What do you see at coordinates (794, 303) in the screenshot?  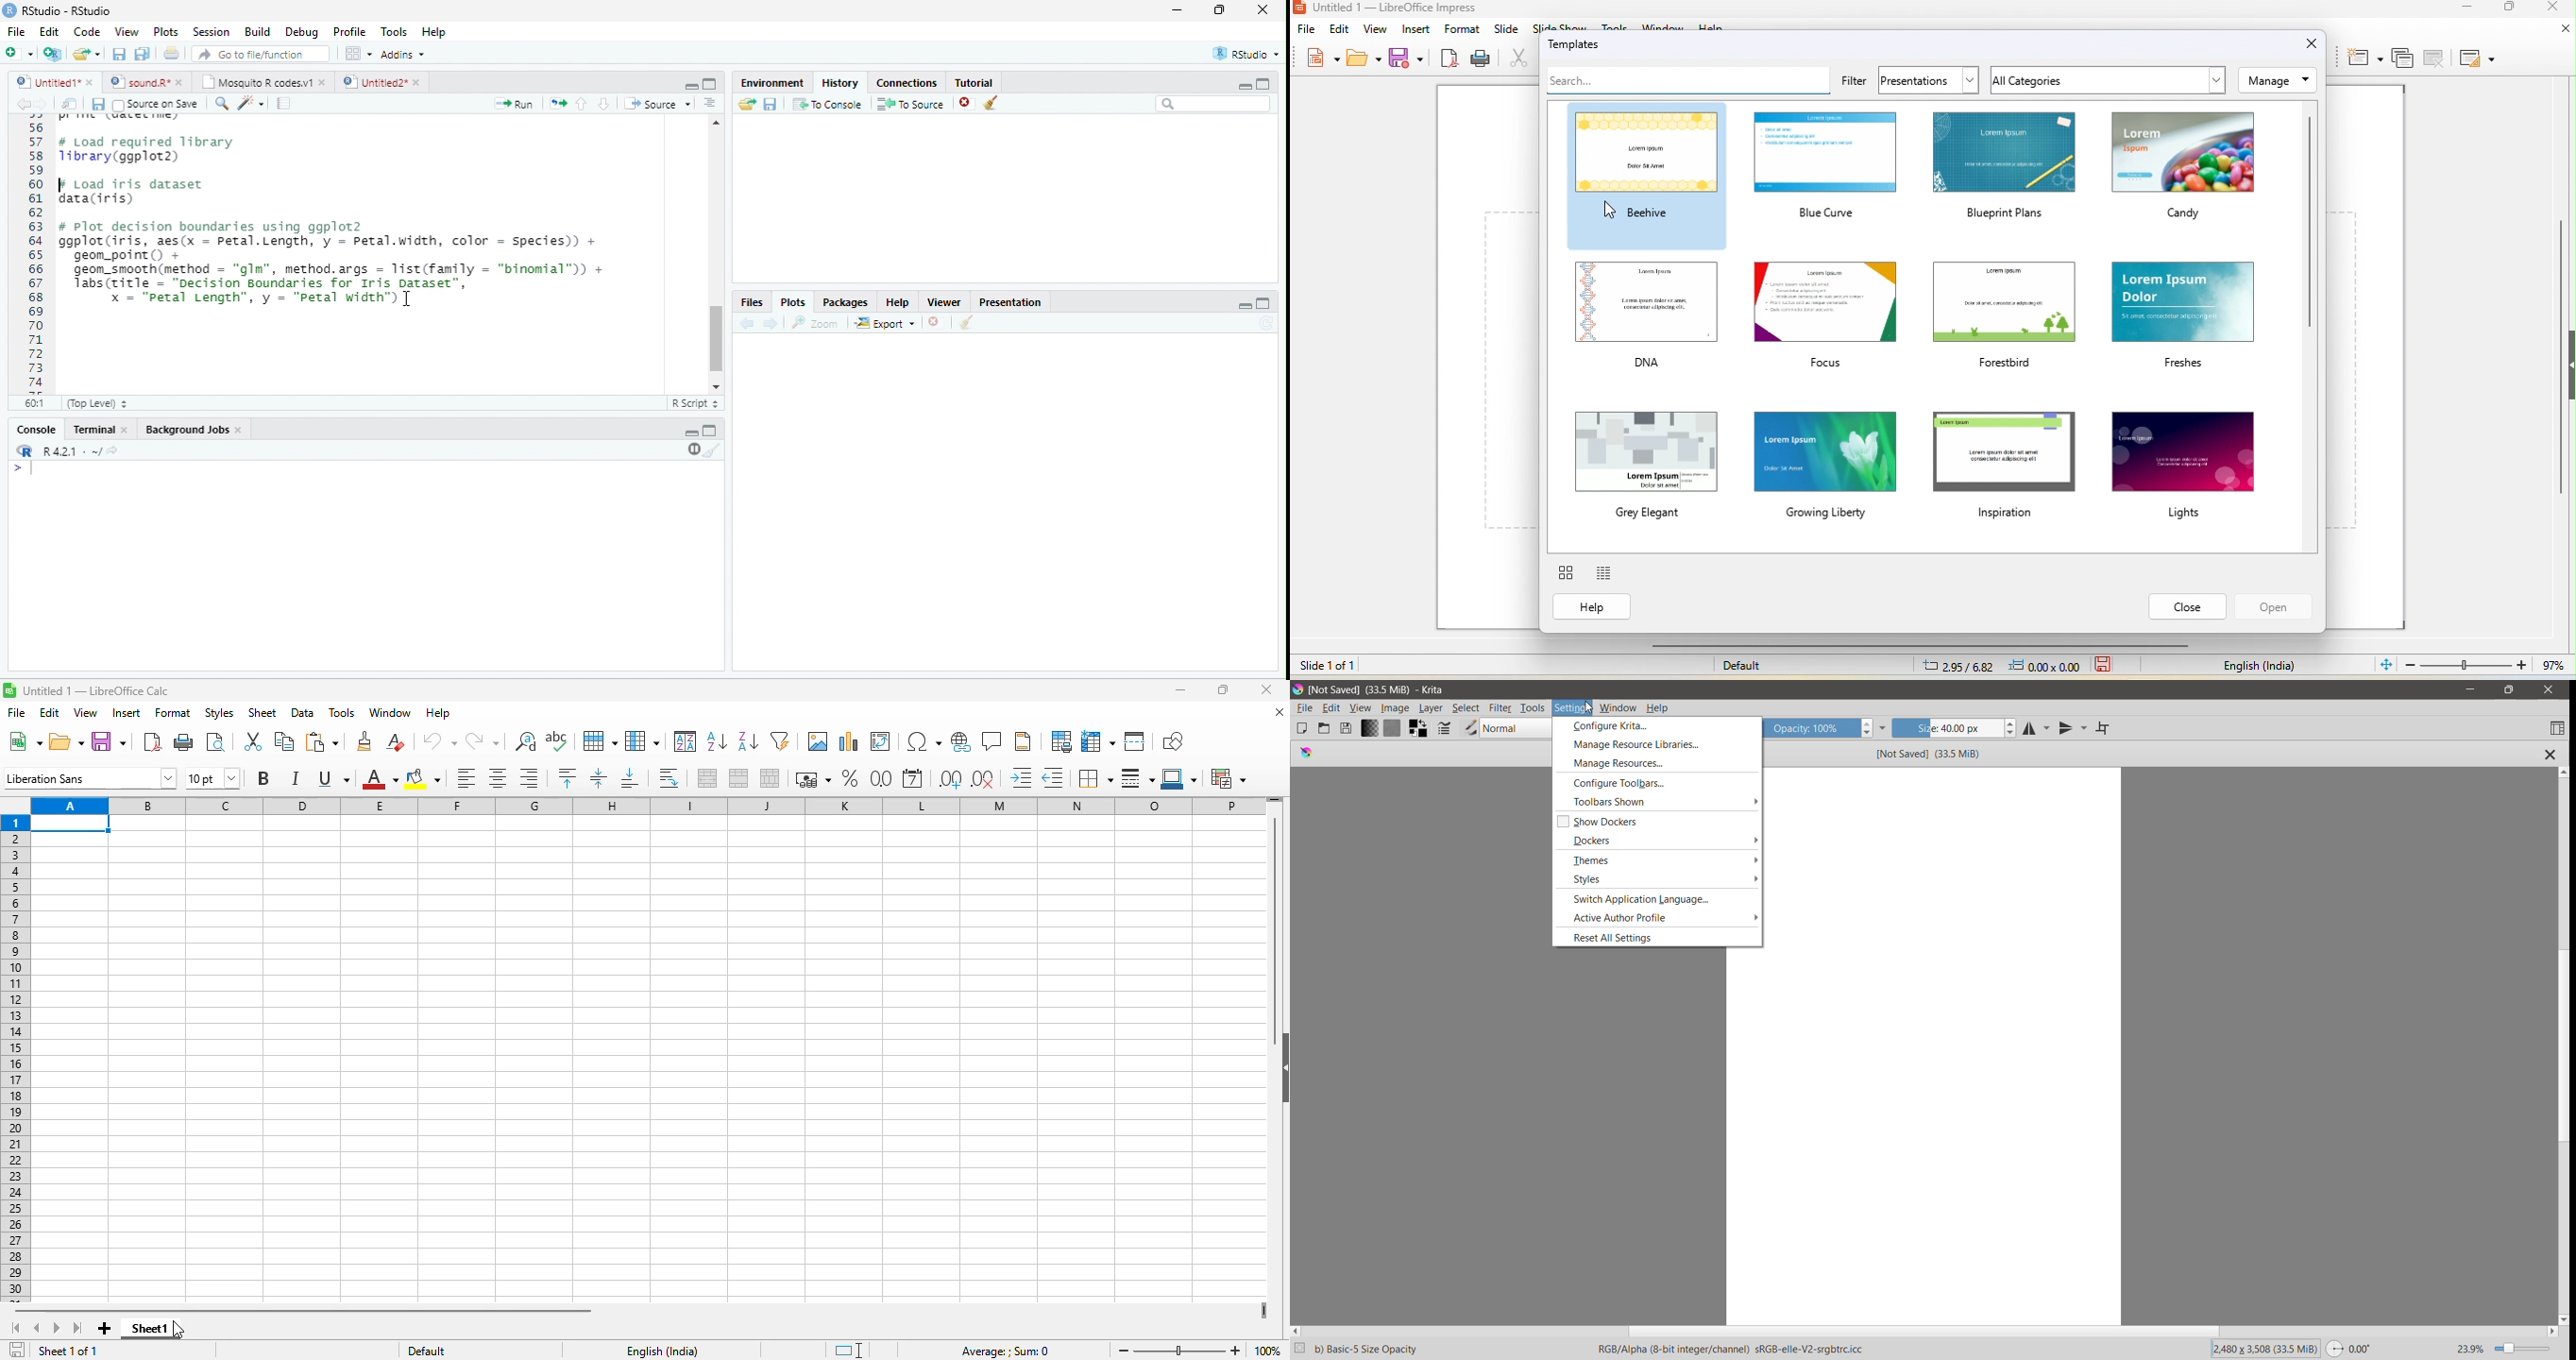 I see `Plots` at bounding box center [794, 303].